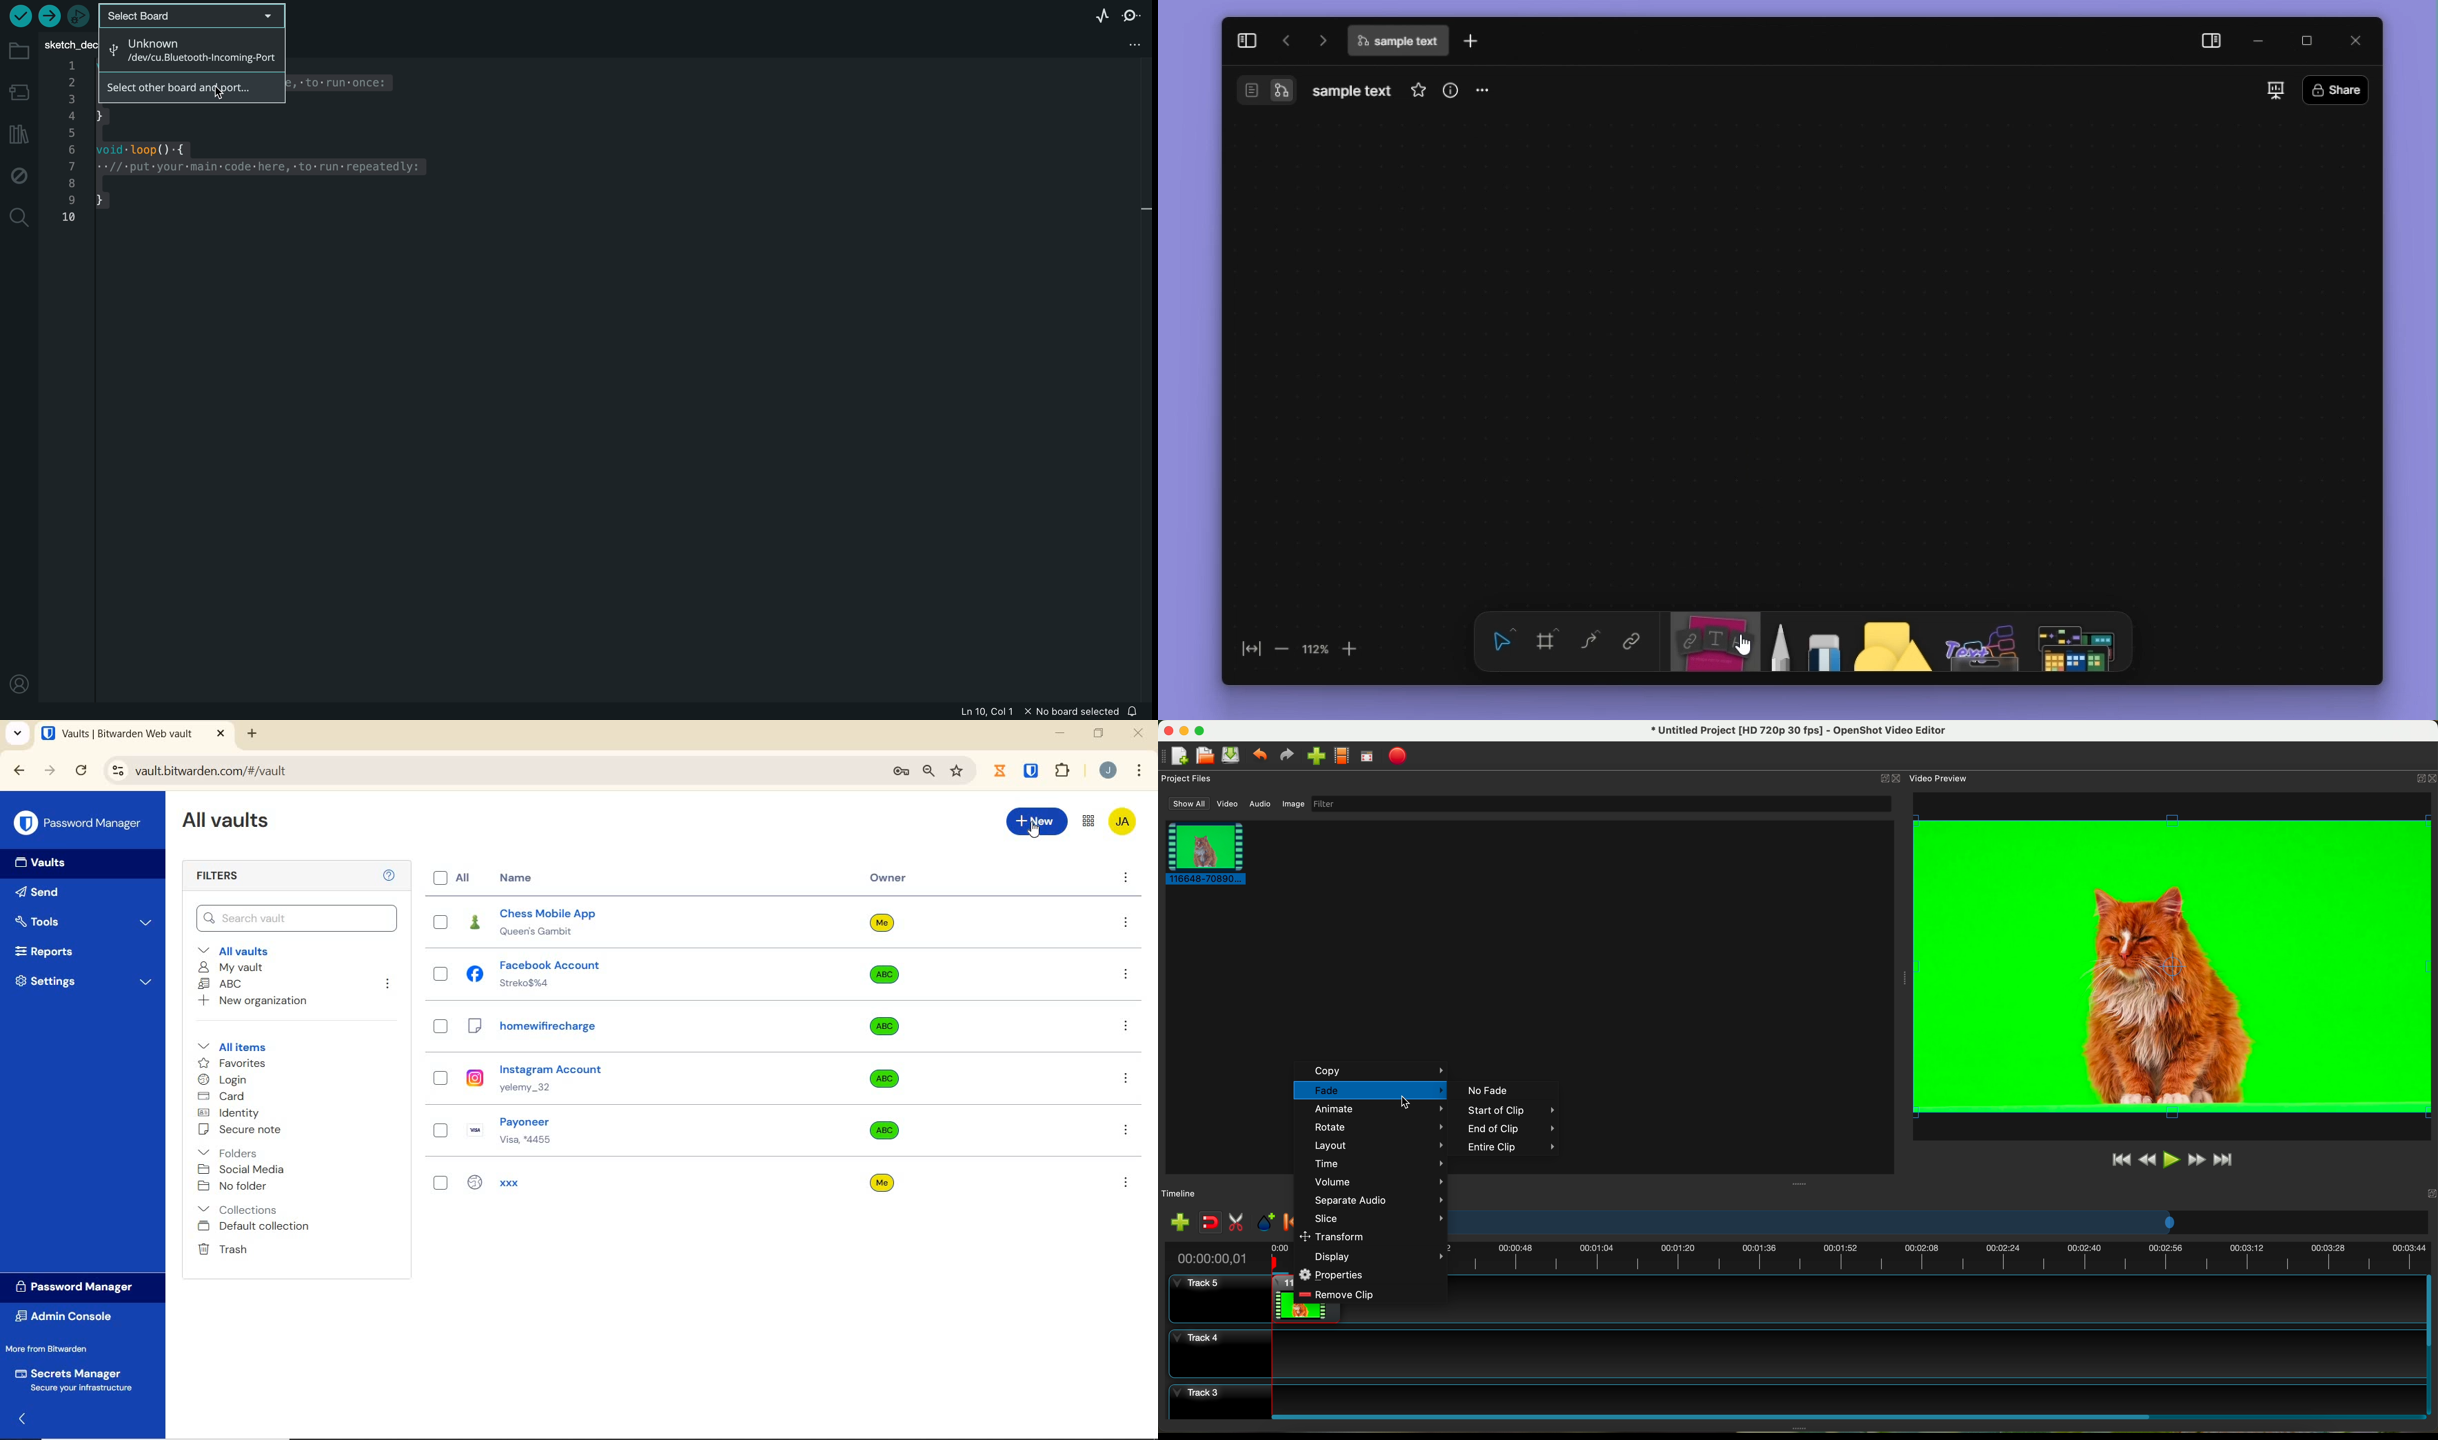  I want to click on minimize, so click(2260, 42).